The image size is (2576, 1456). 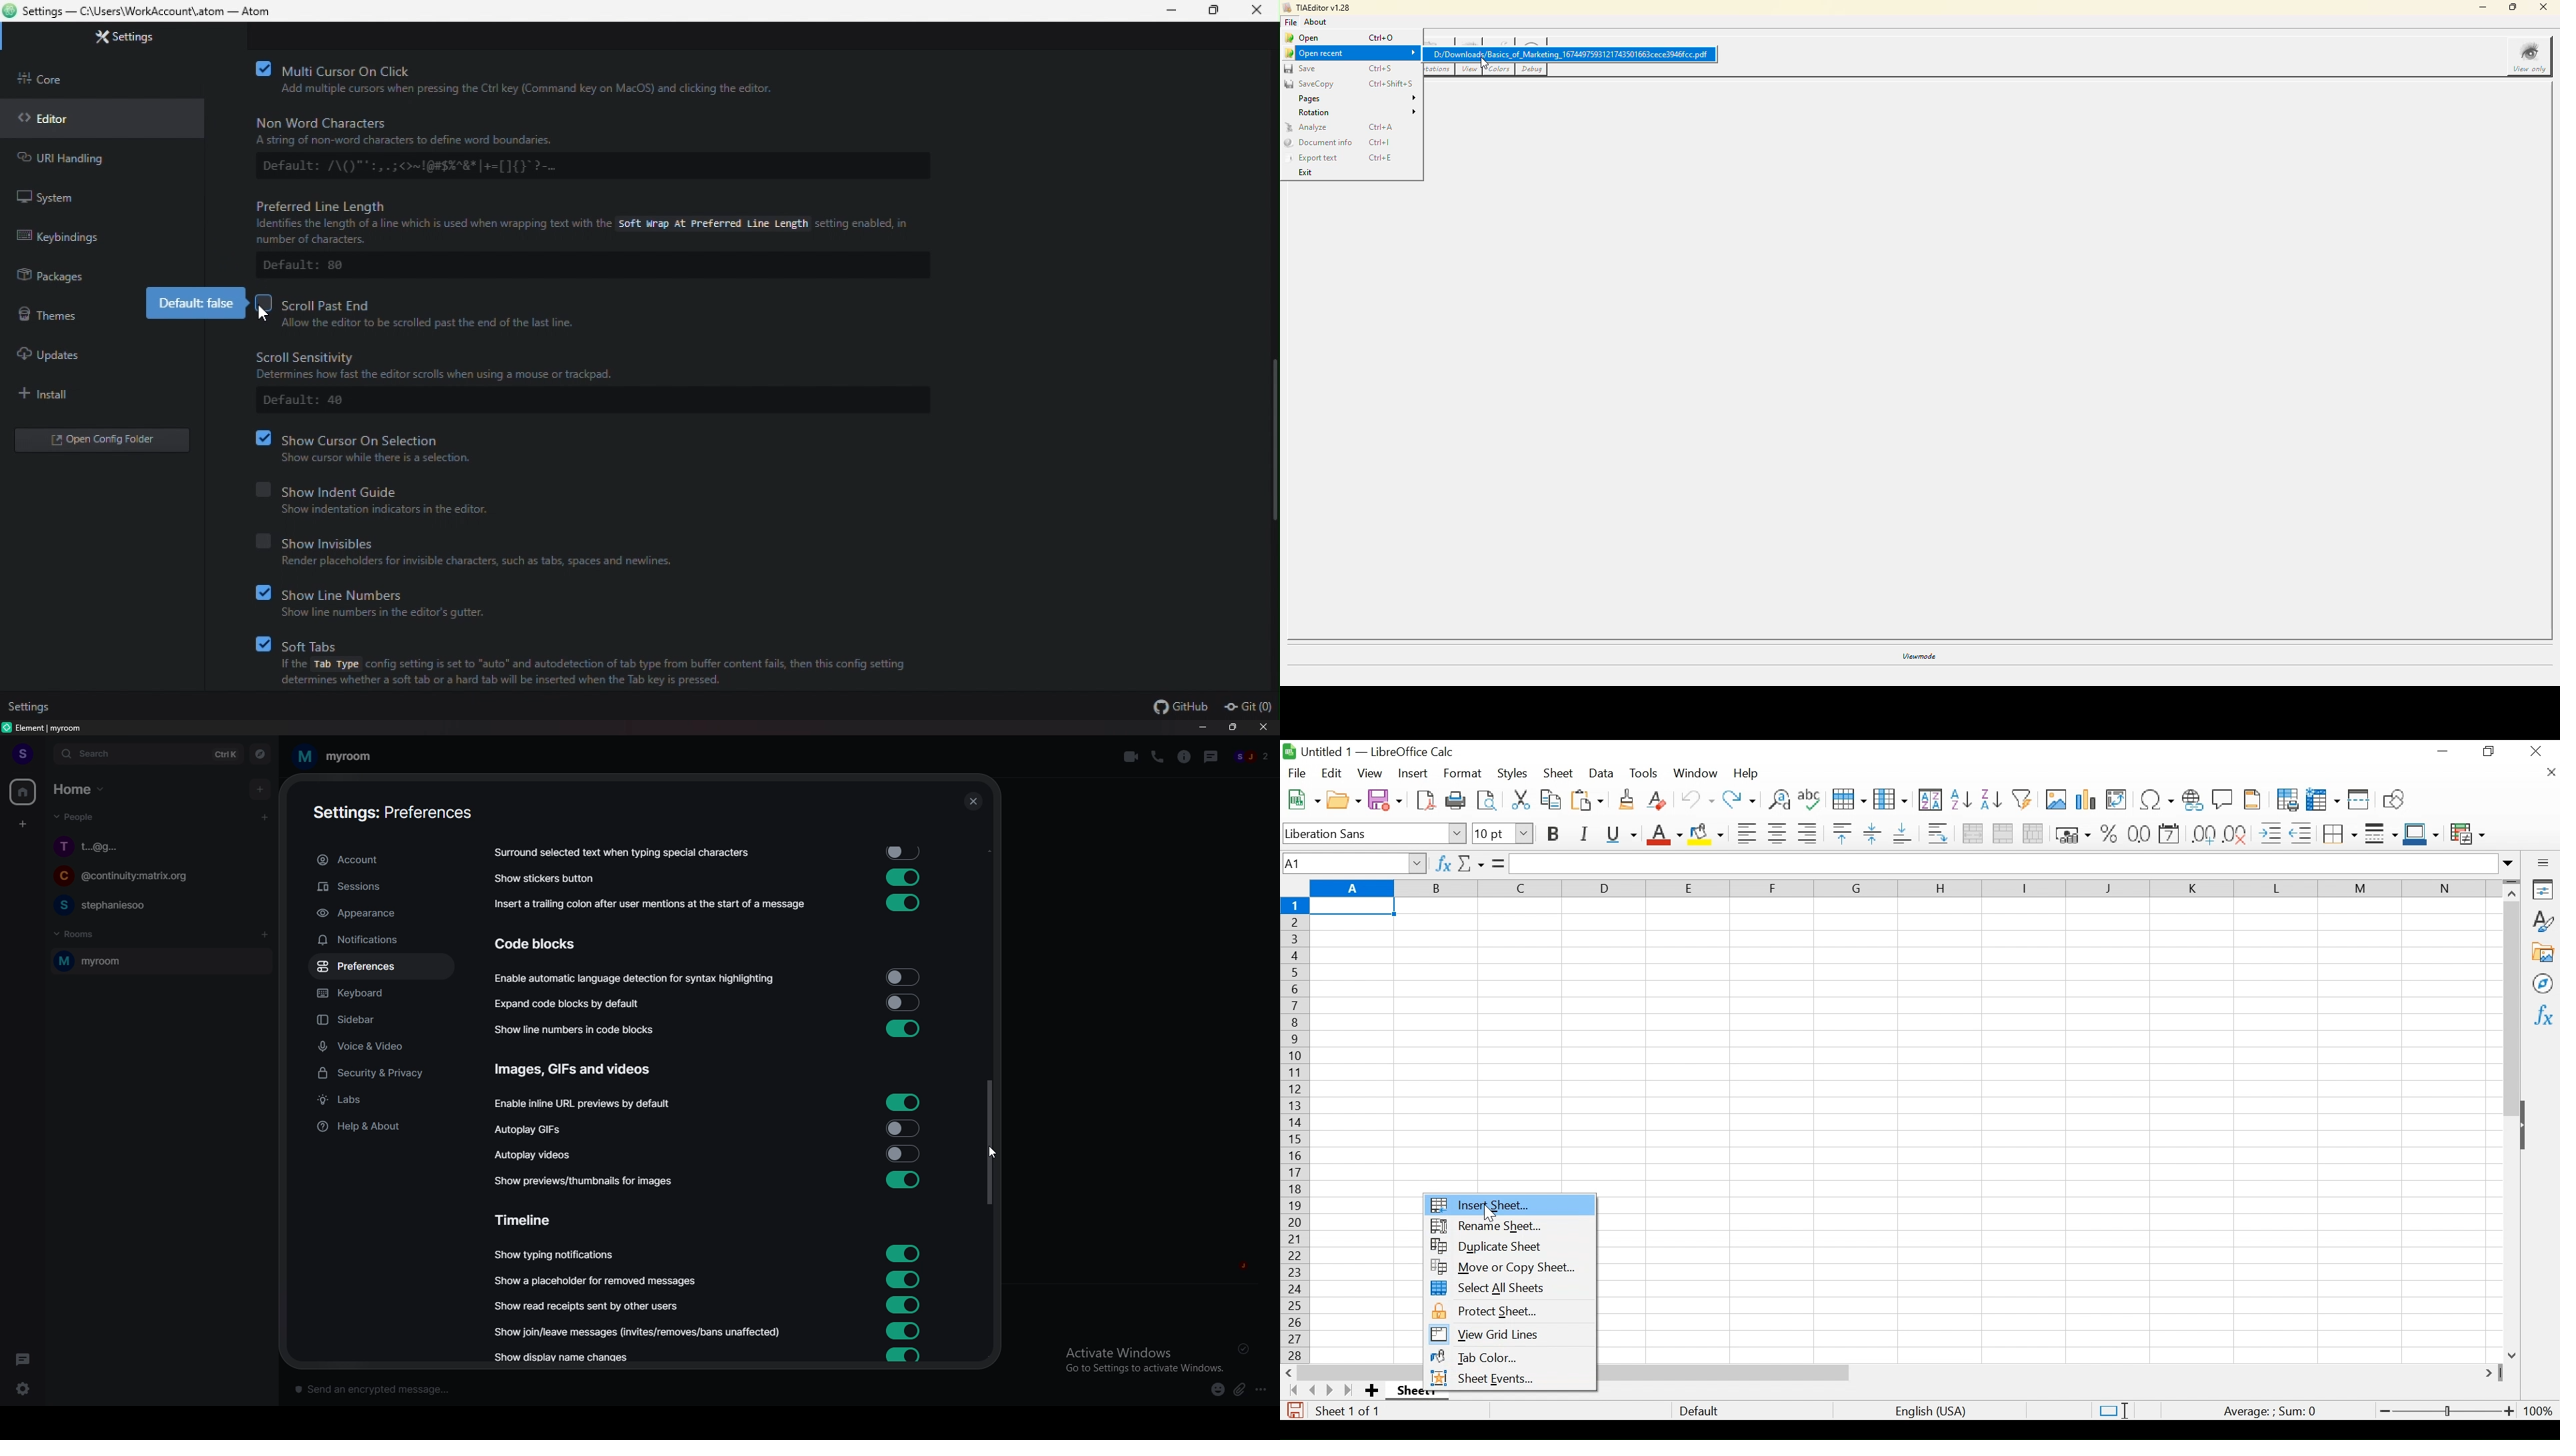 I want to click on Sheet number, so click(x=1350, y=1411).